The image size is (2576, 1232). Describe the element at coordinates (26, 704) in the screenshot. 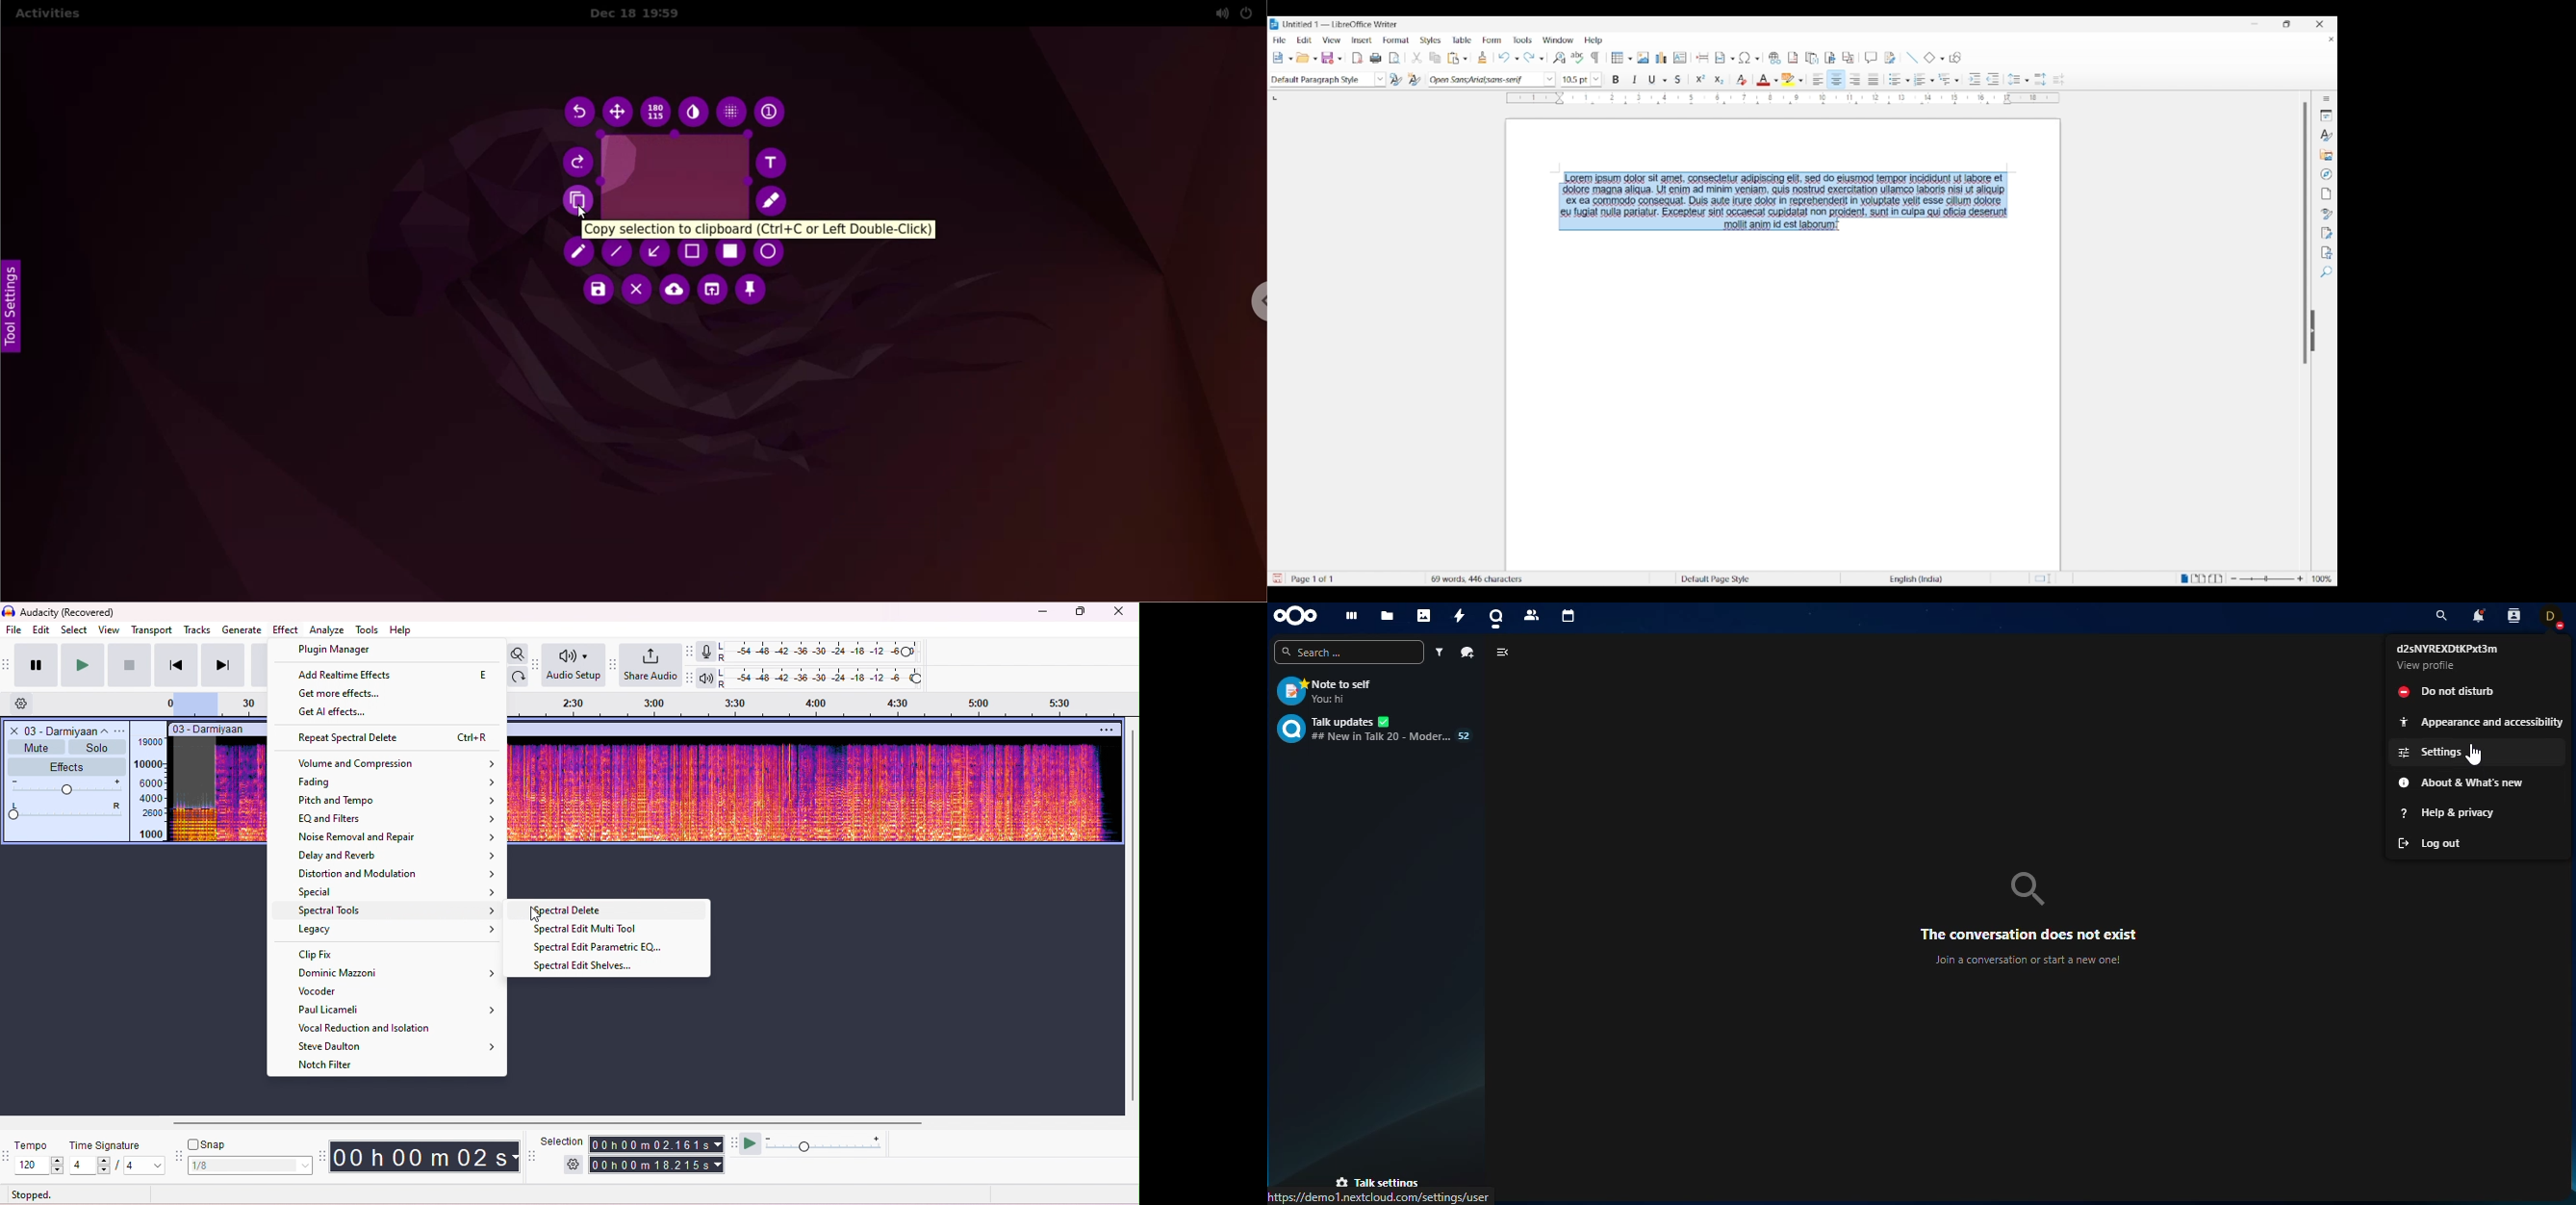

I see `settings` at that location.